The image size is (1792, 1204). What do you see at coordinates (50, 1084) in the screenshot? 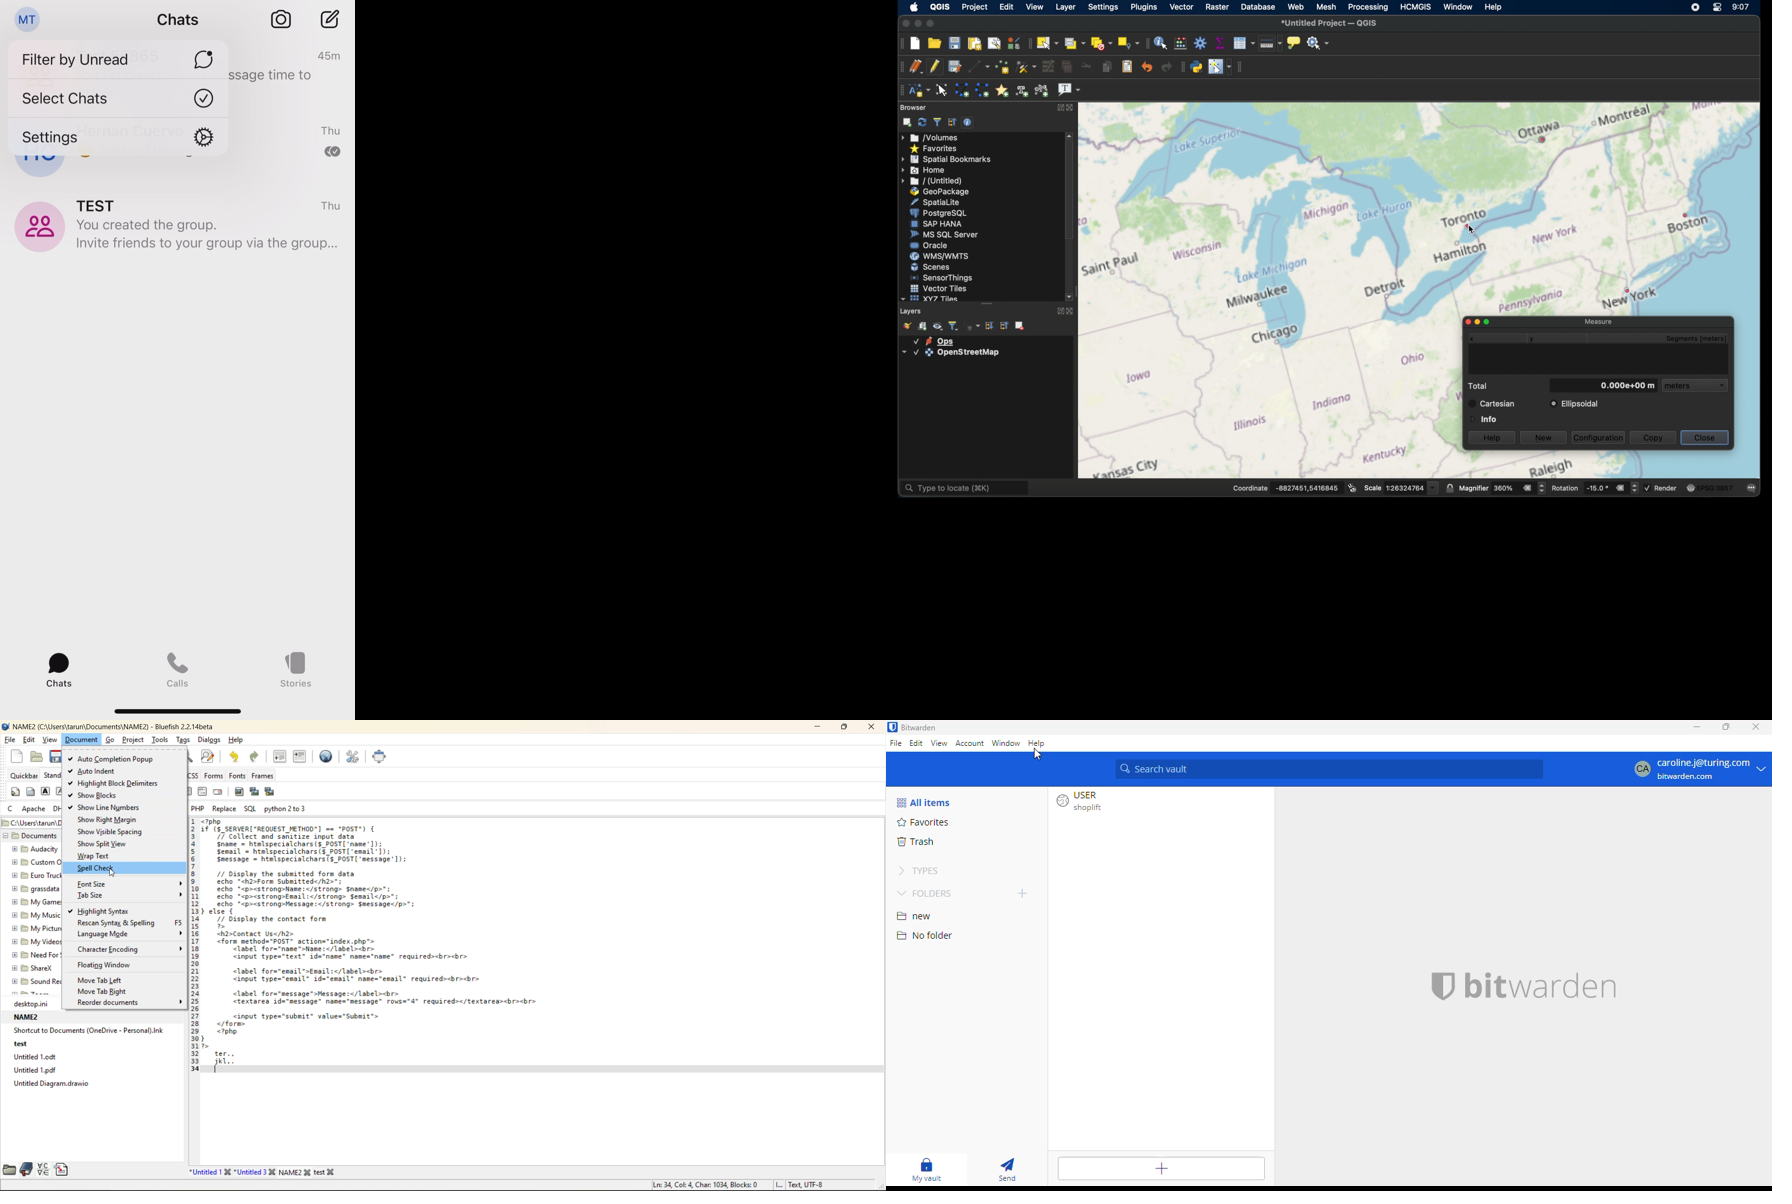
I see `untitled diagram` at bounding box center [50, 1084].